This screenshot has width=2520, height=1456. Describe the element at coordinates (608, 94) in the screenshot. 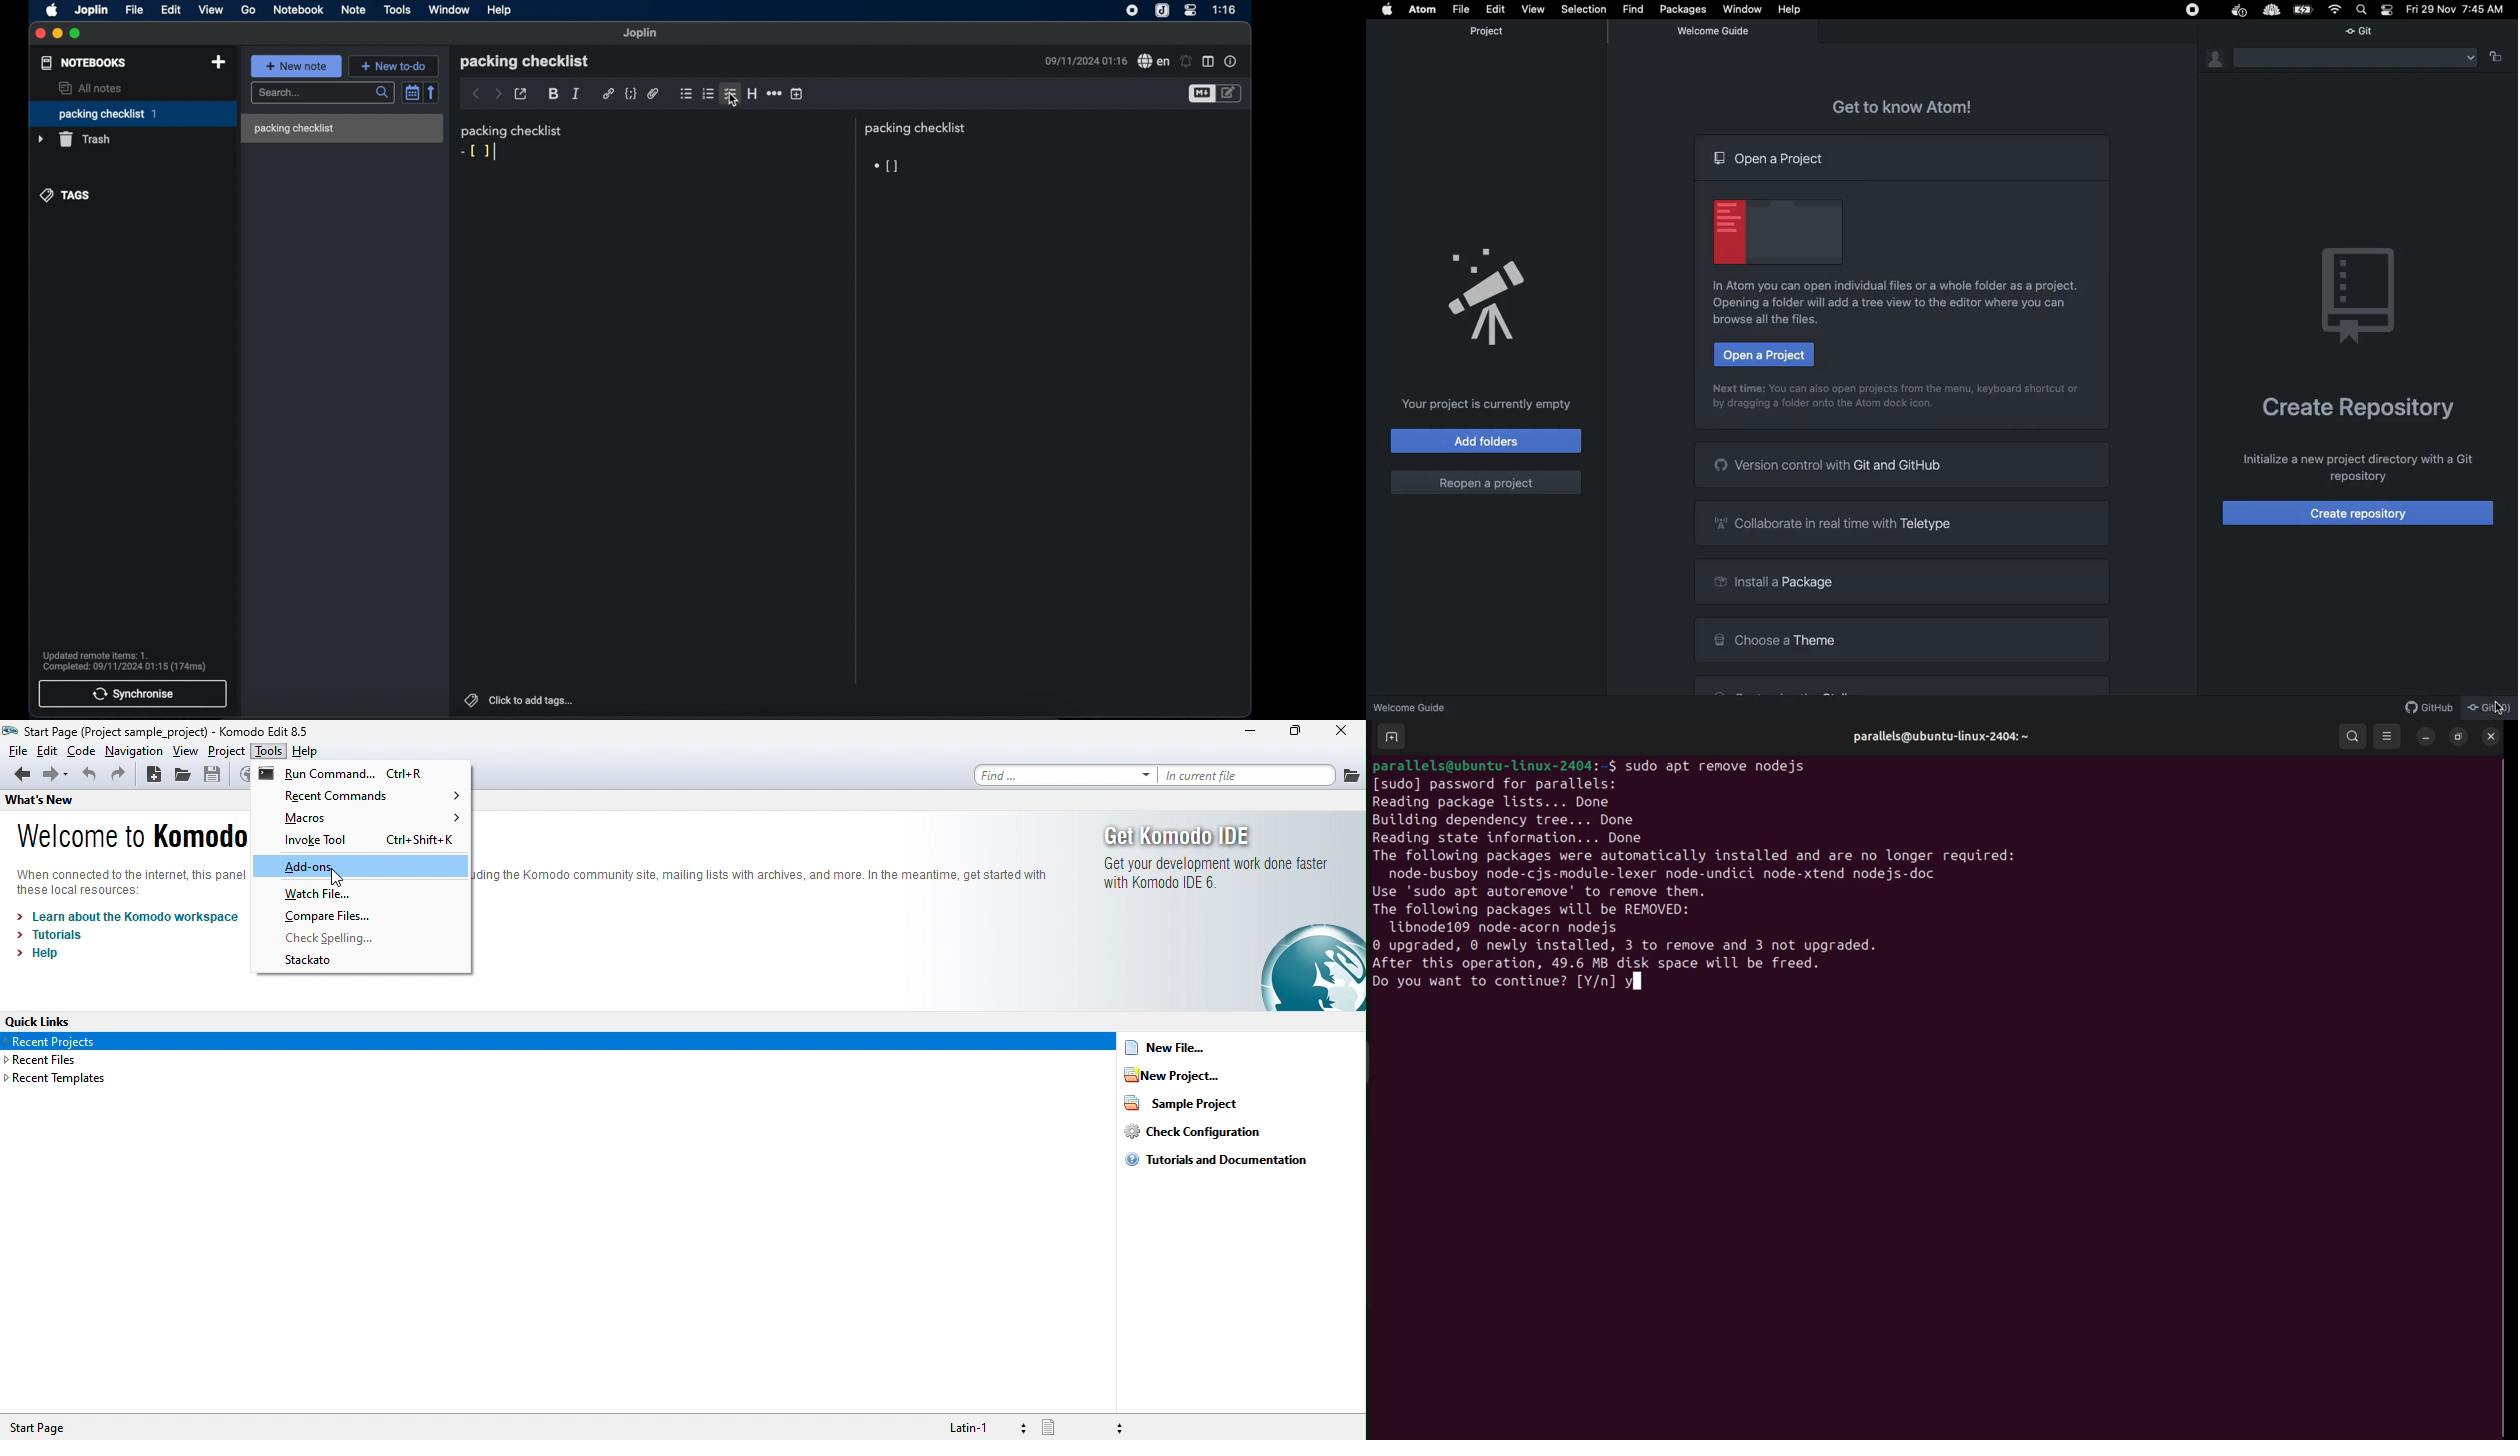

I see `hyperlink` at that location.